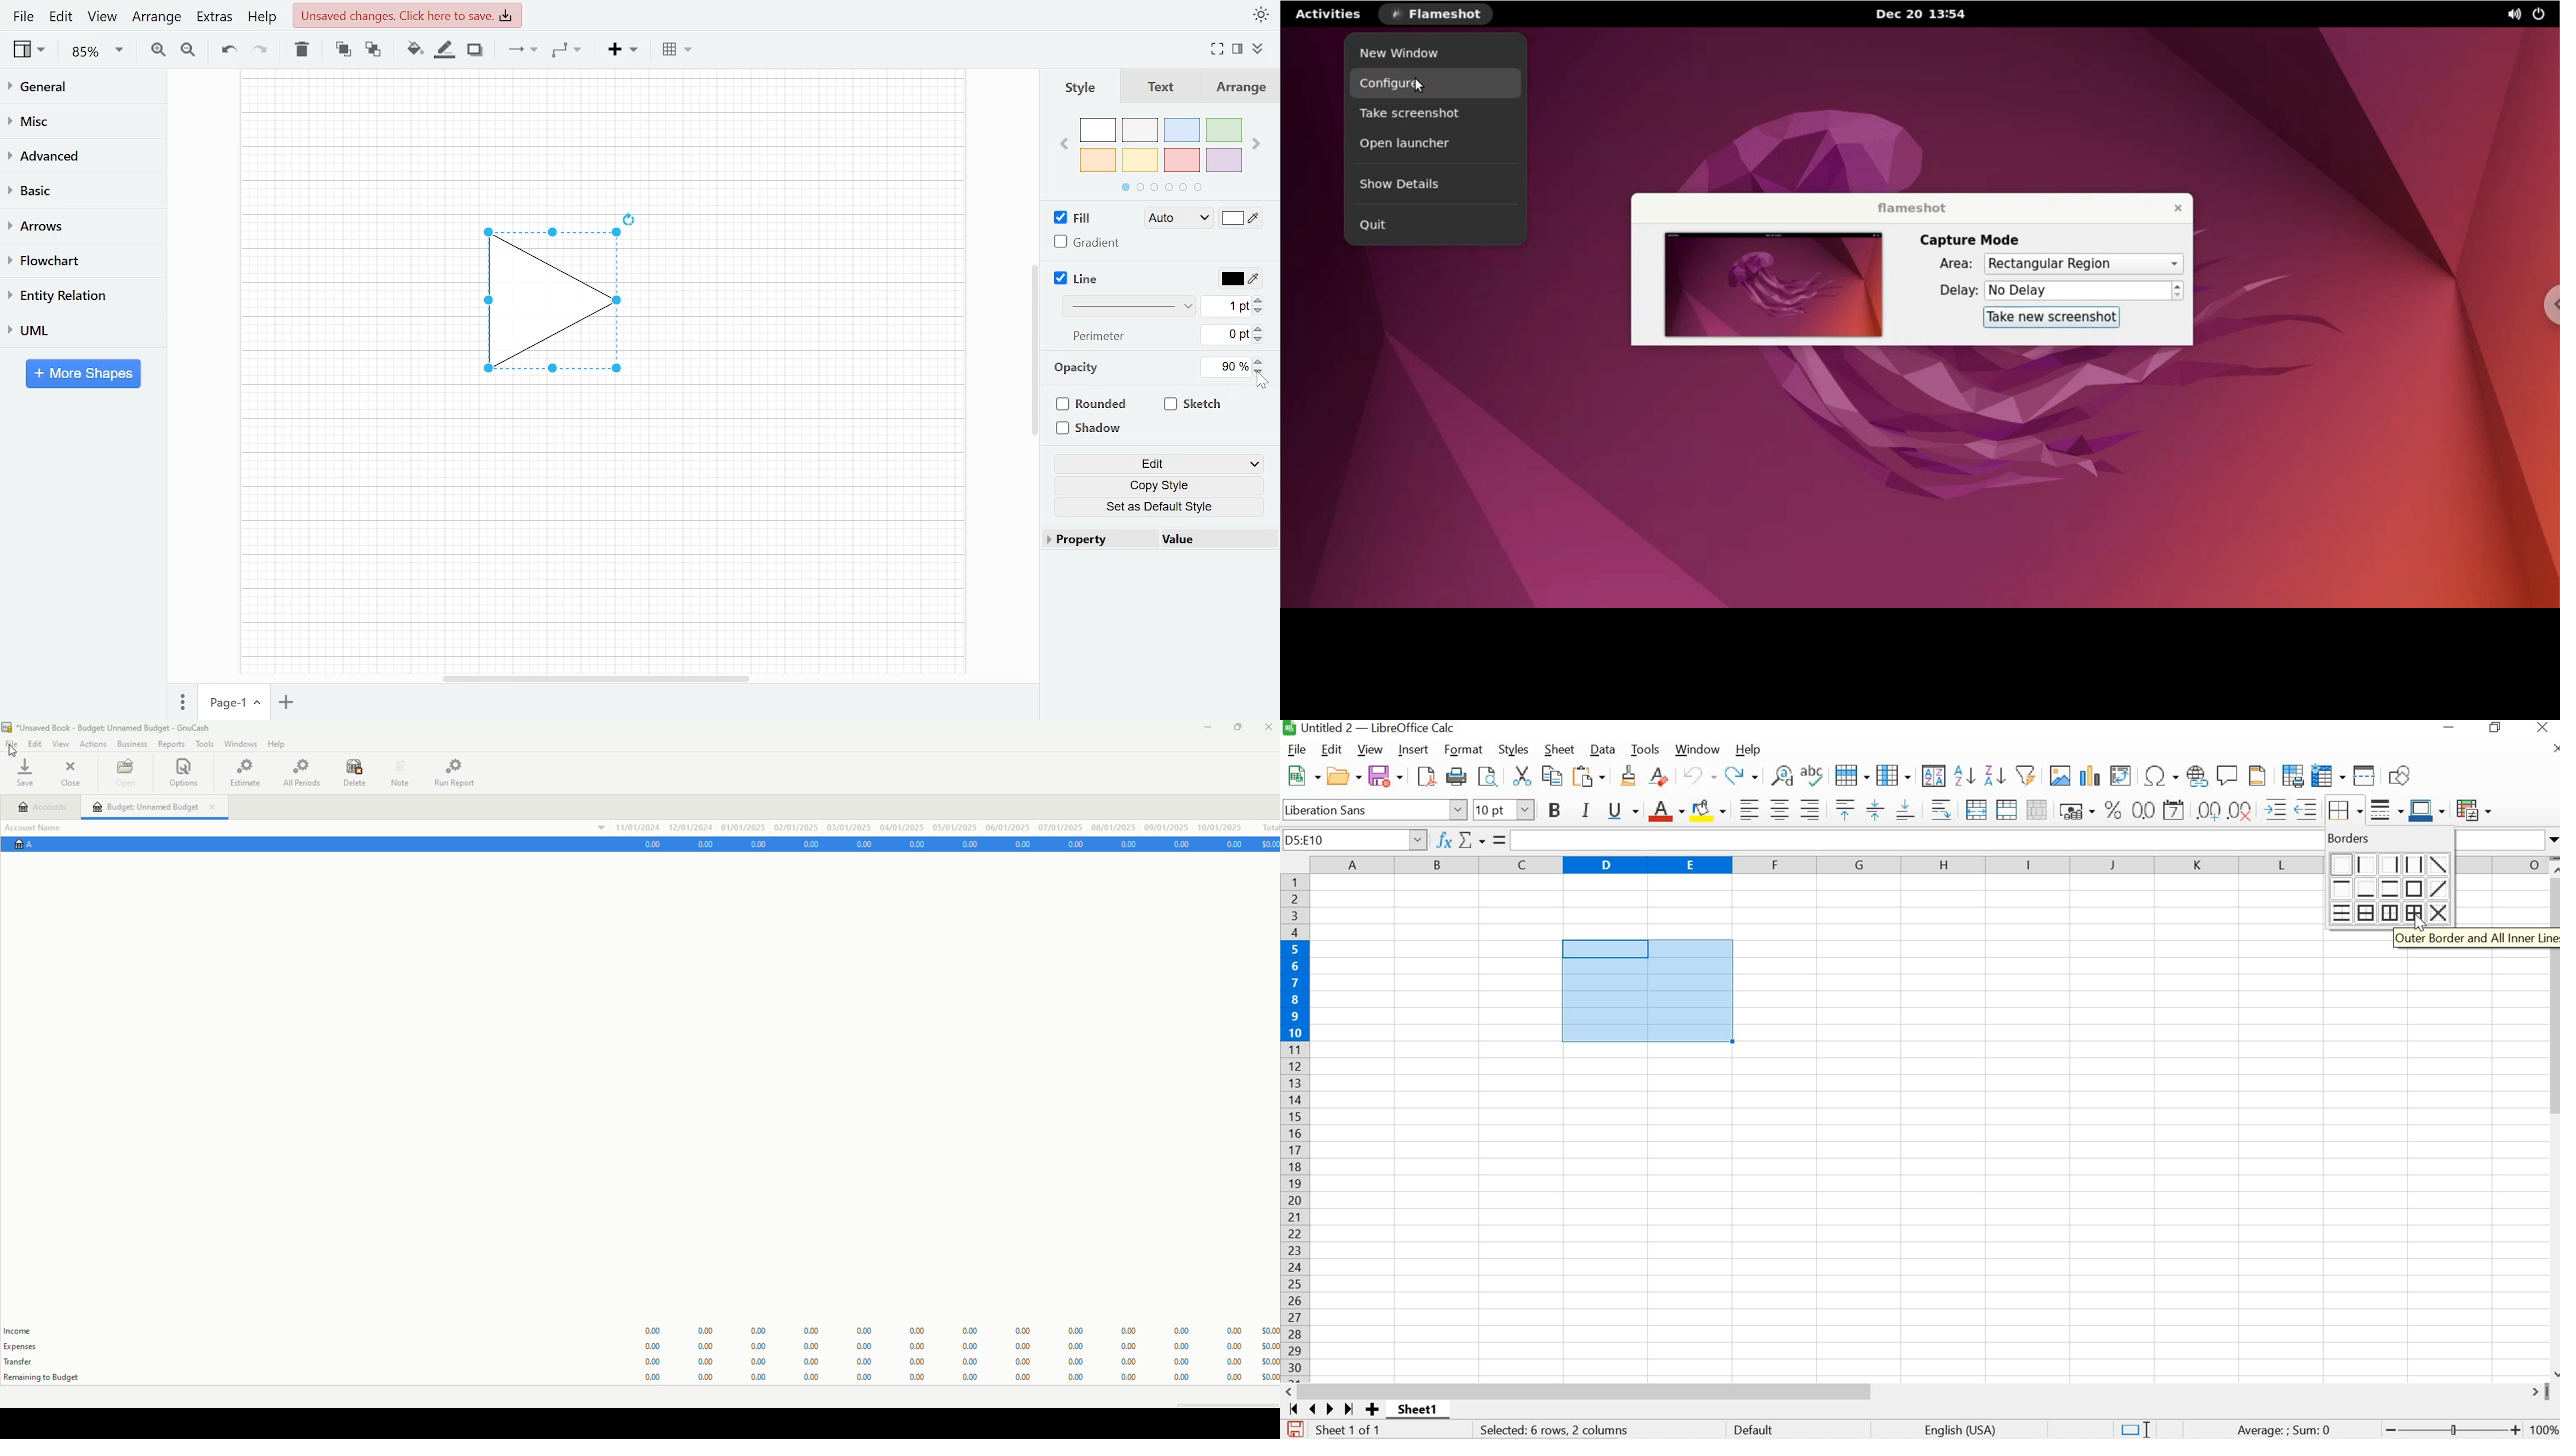 This screenshot has width=2576, height=1456. What do you see at coordinates (1098, 160) in the screenshot?
I see `orange` at bounding box center [1098, 160].